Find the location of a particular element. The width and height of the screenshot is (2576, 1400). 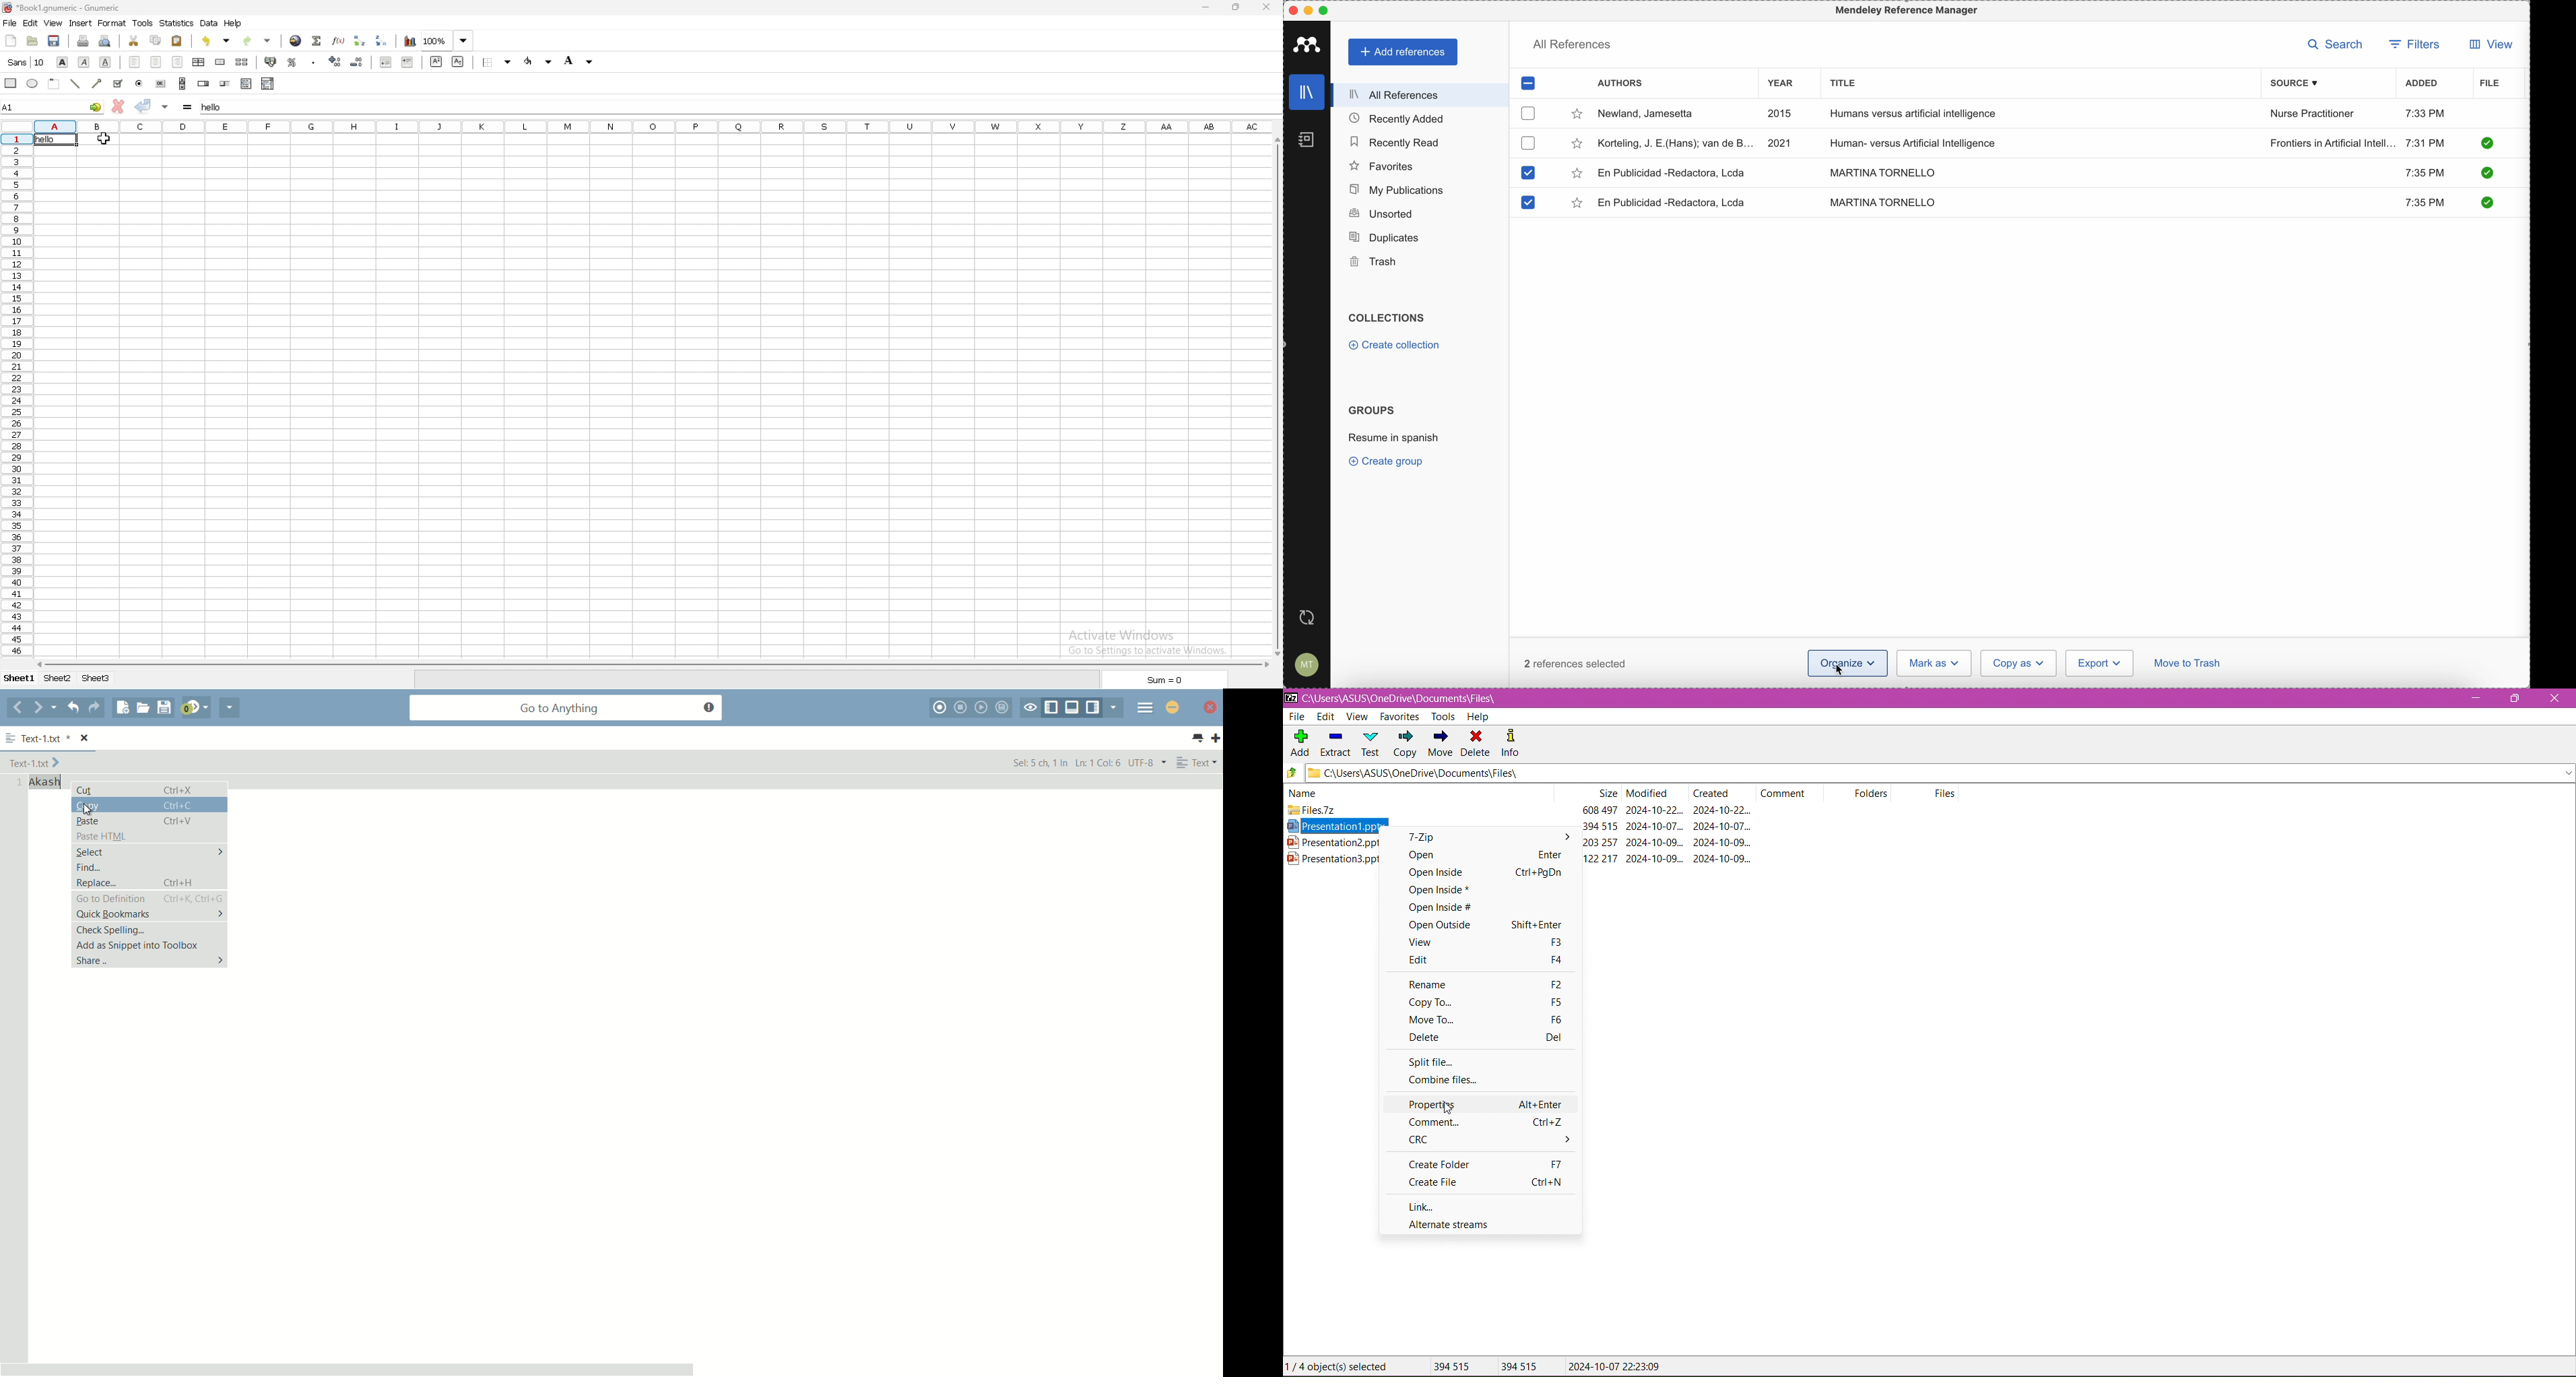

combo box is located at coordinates (268, 84).